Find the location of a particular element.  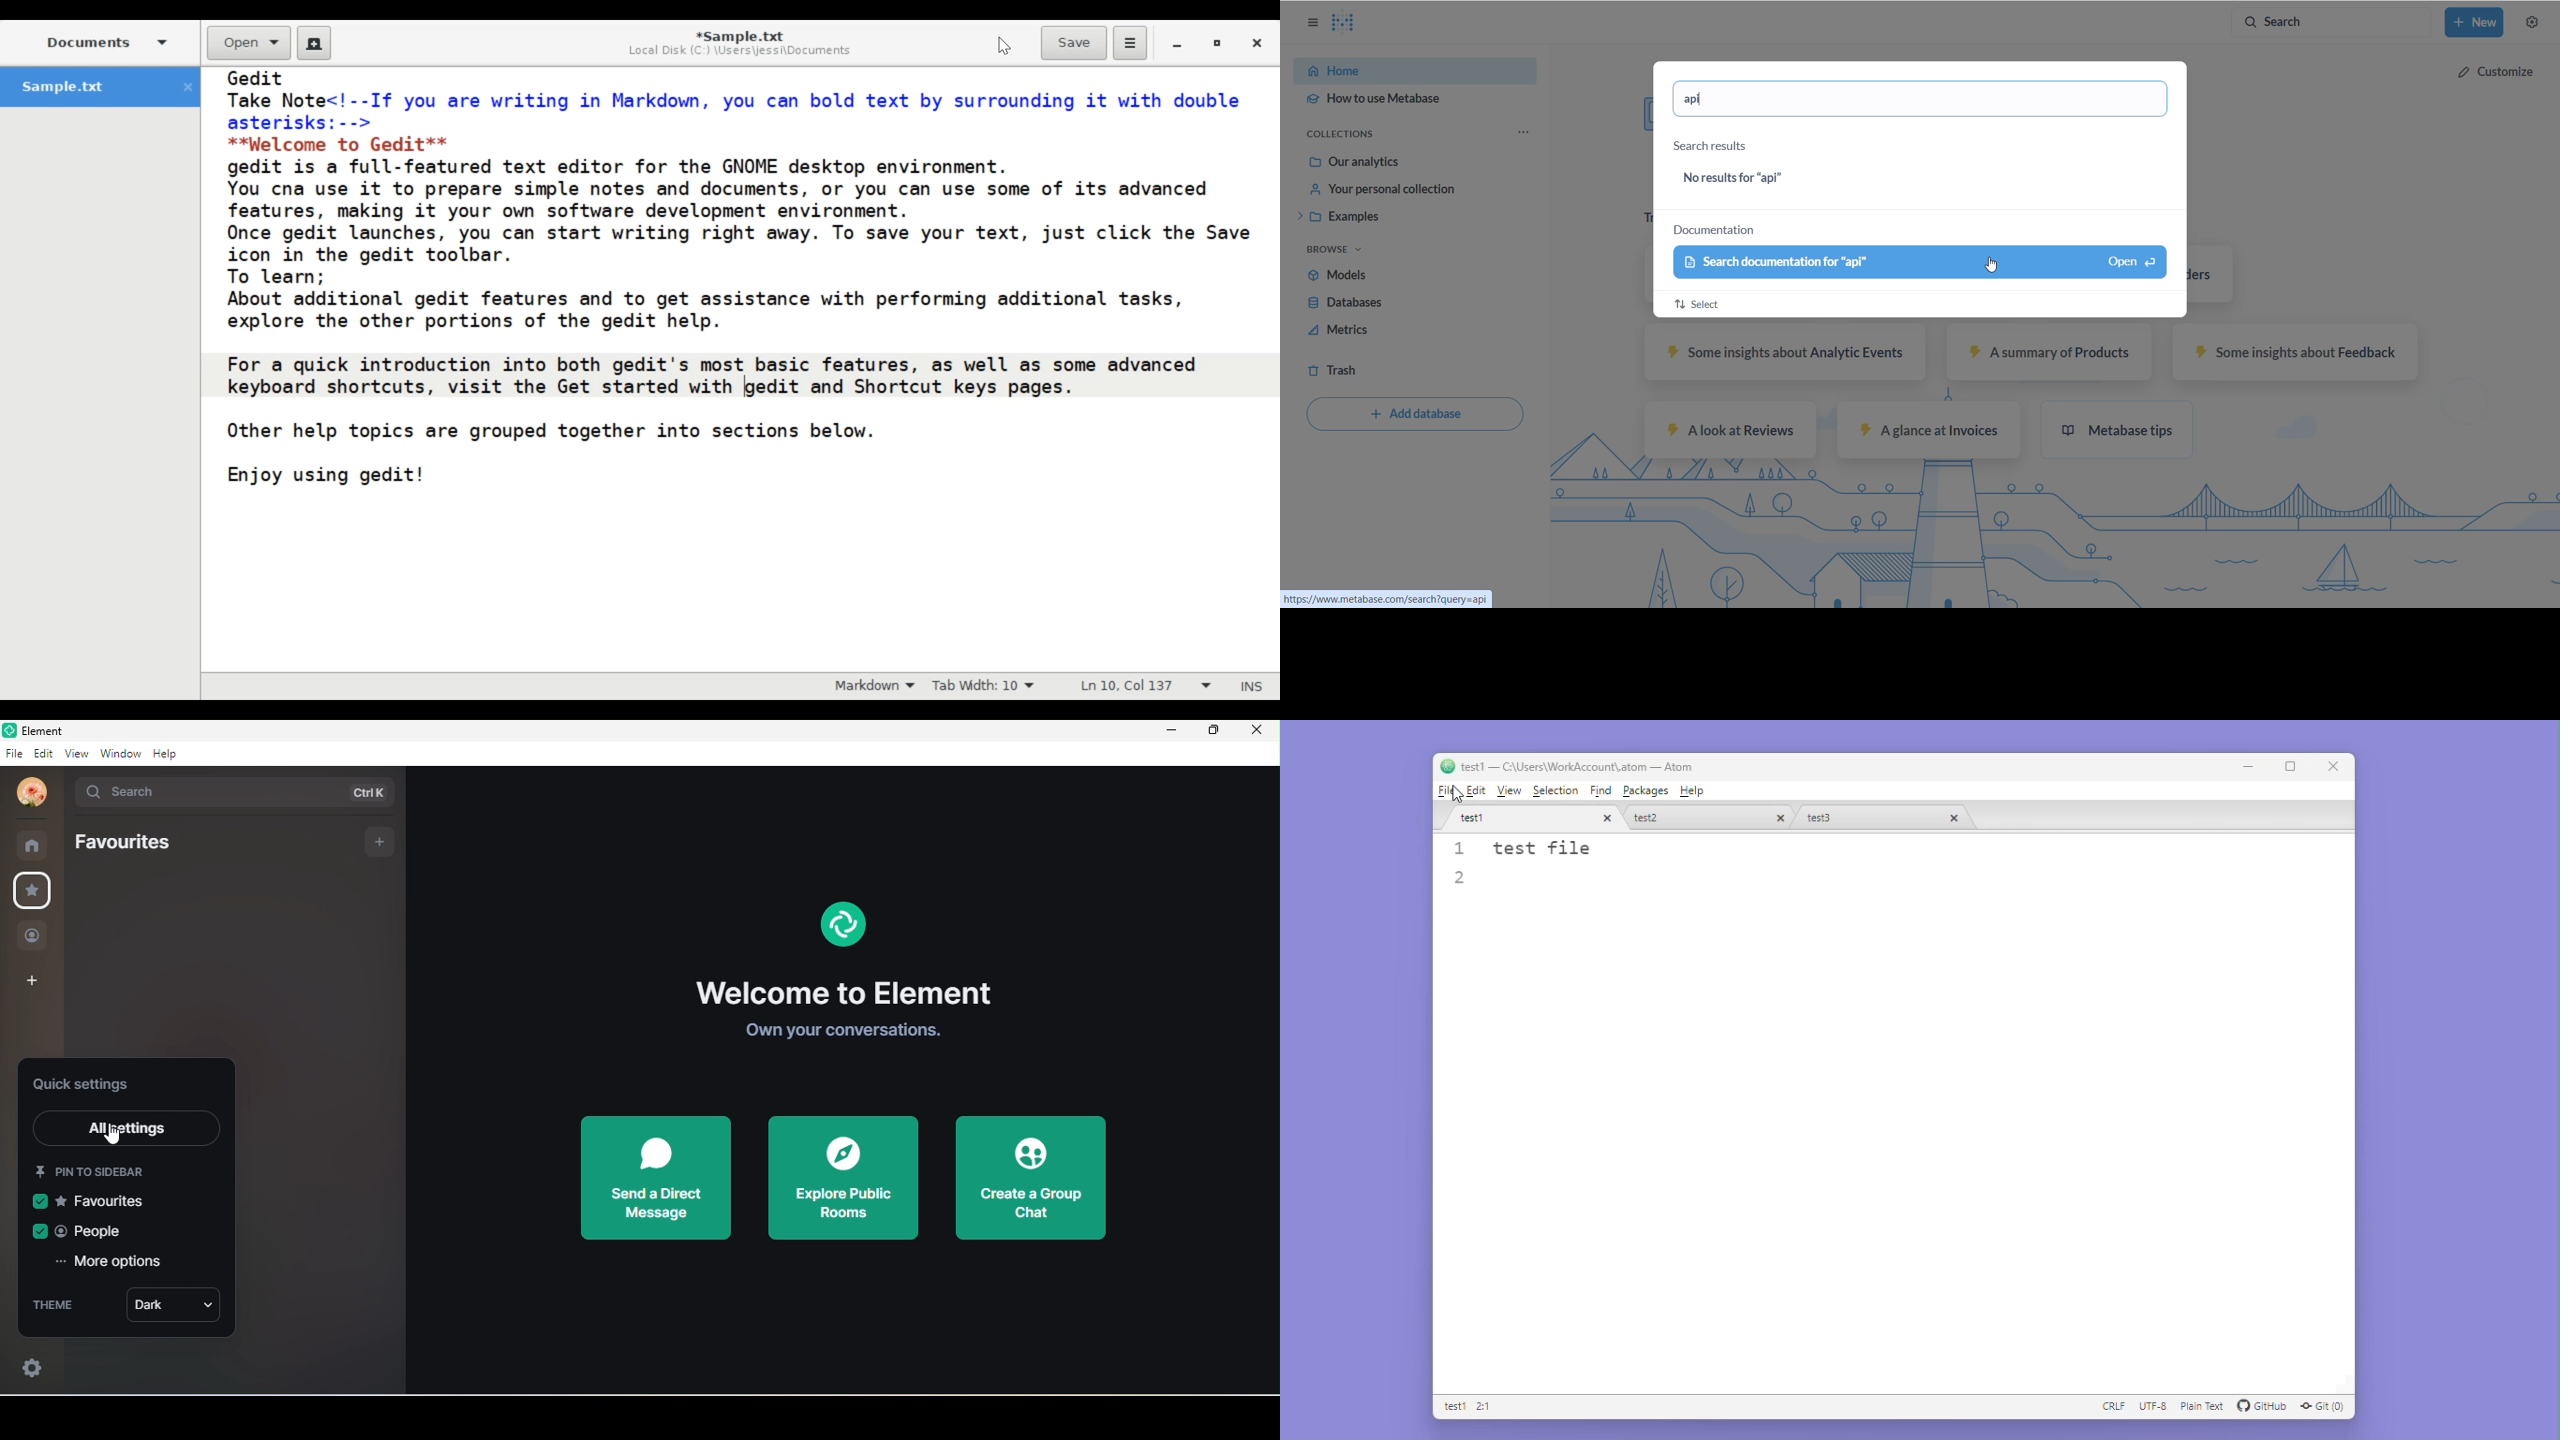

UTF - 8 is located at coordinates (2154, 1406).